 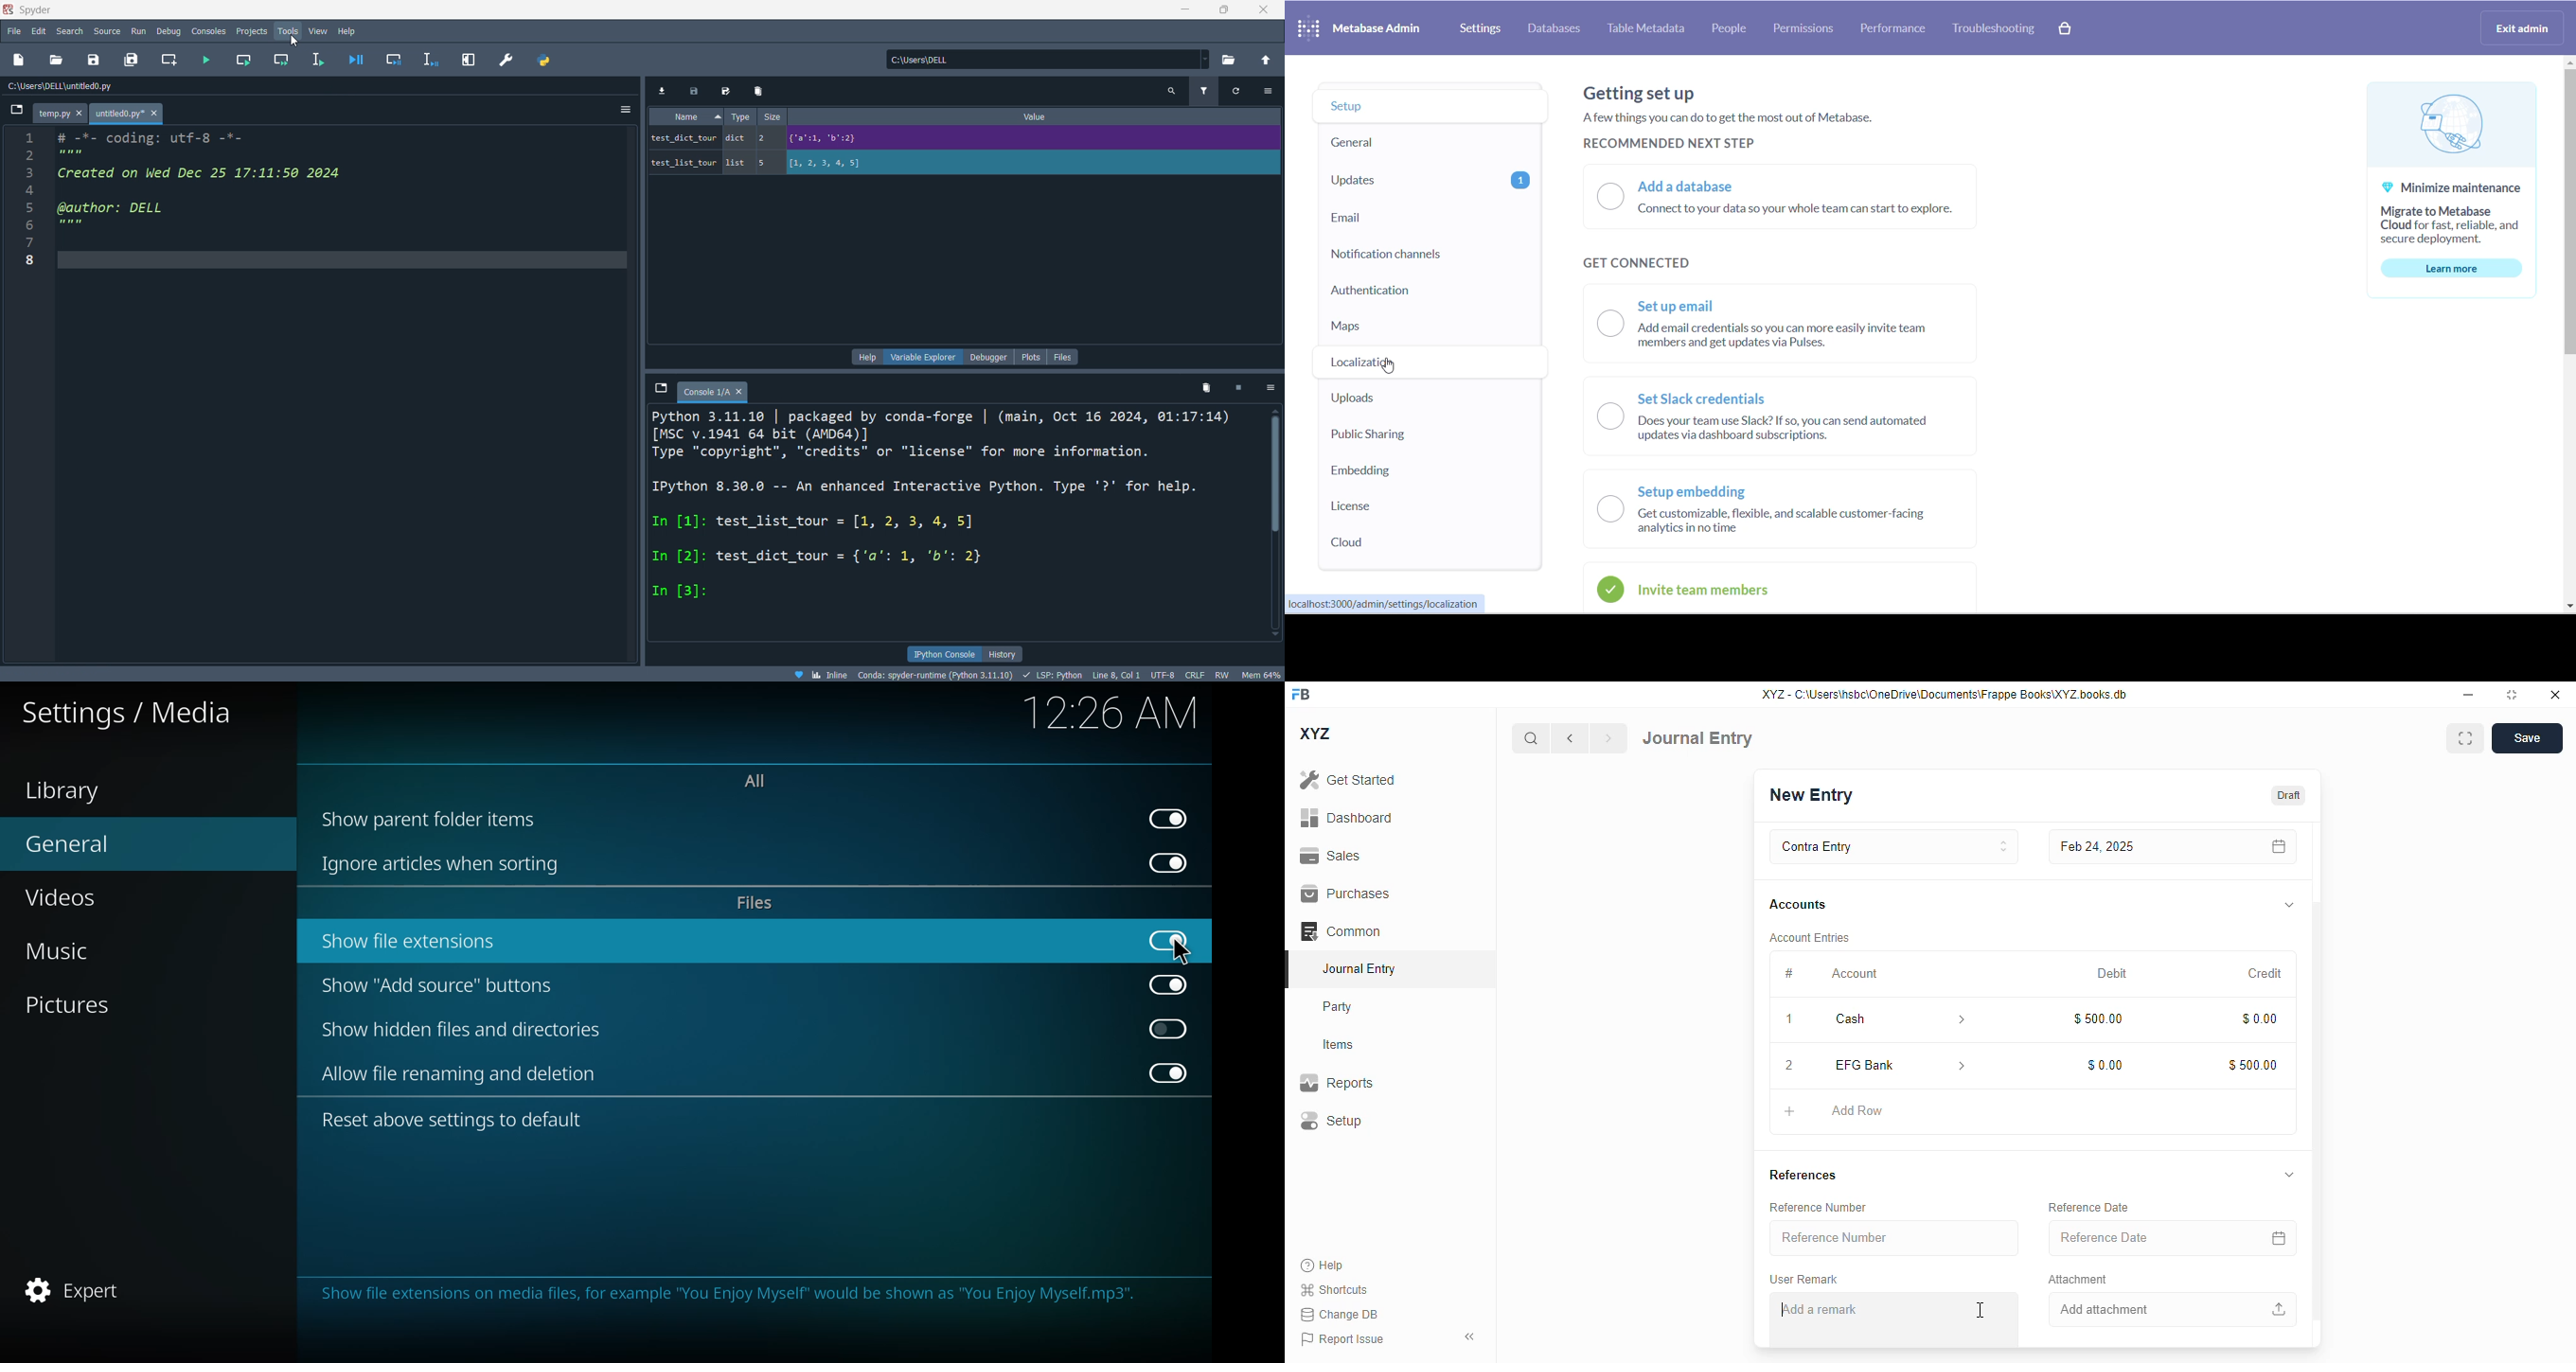 I want to click on items, so click(x=1339, y=1045).